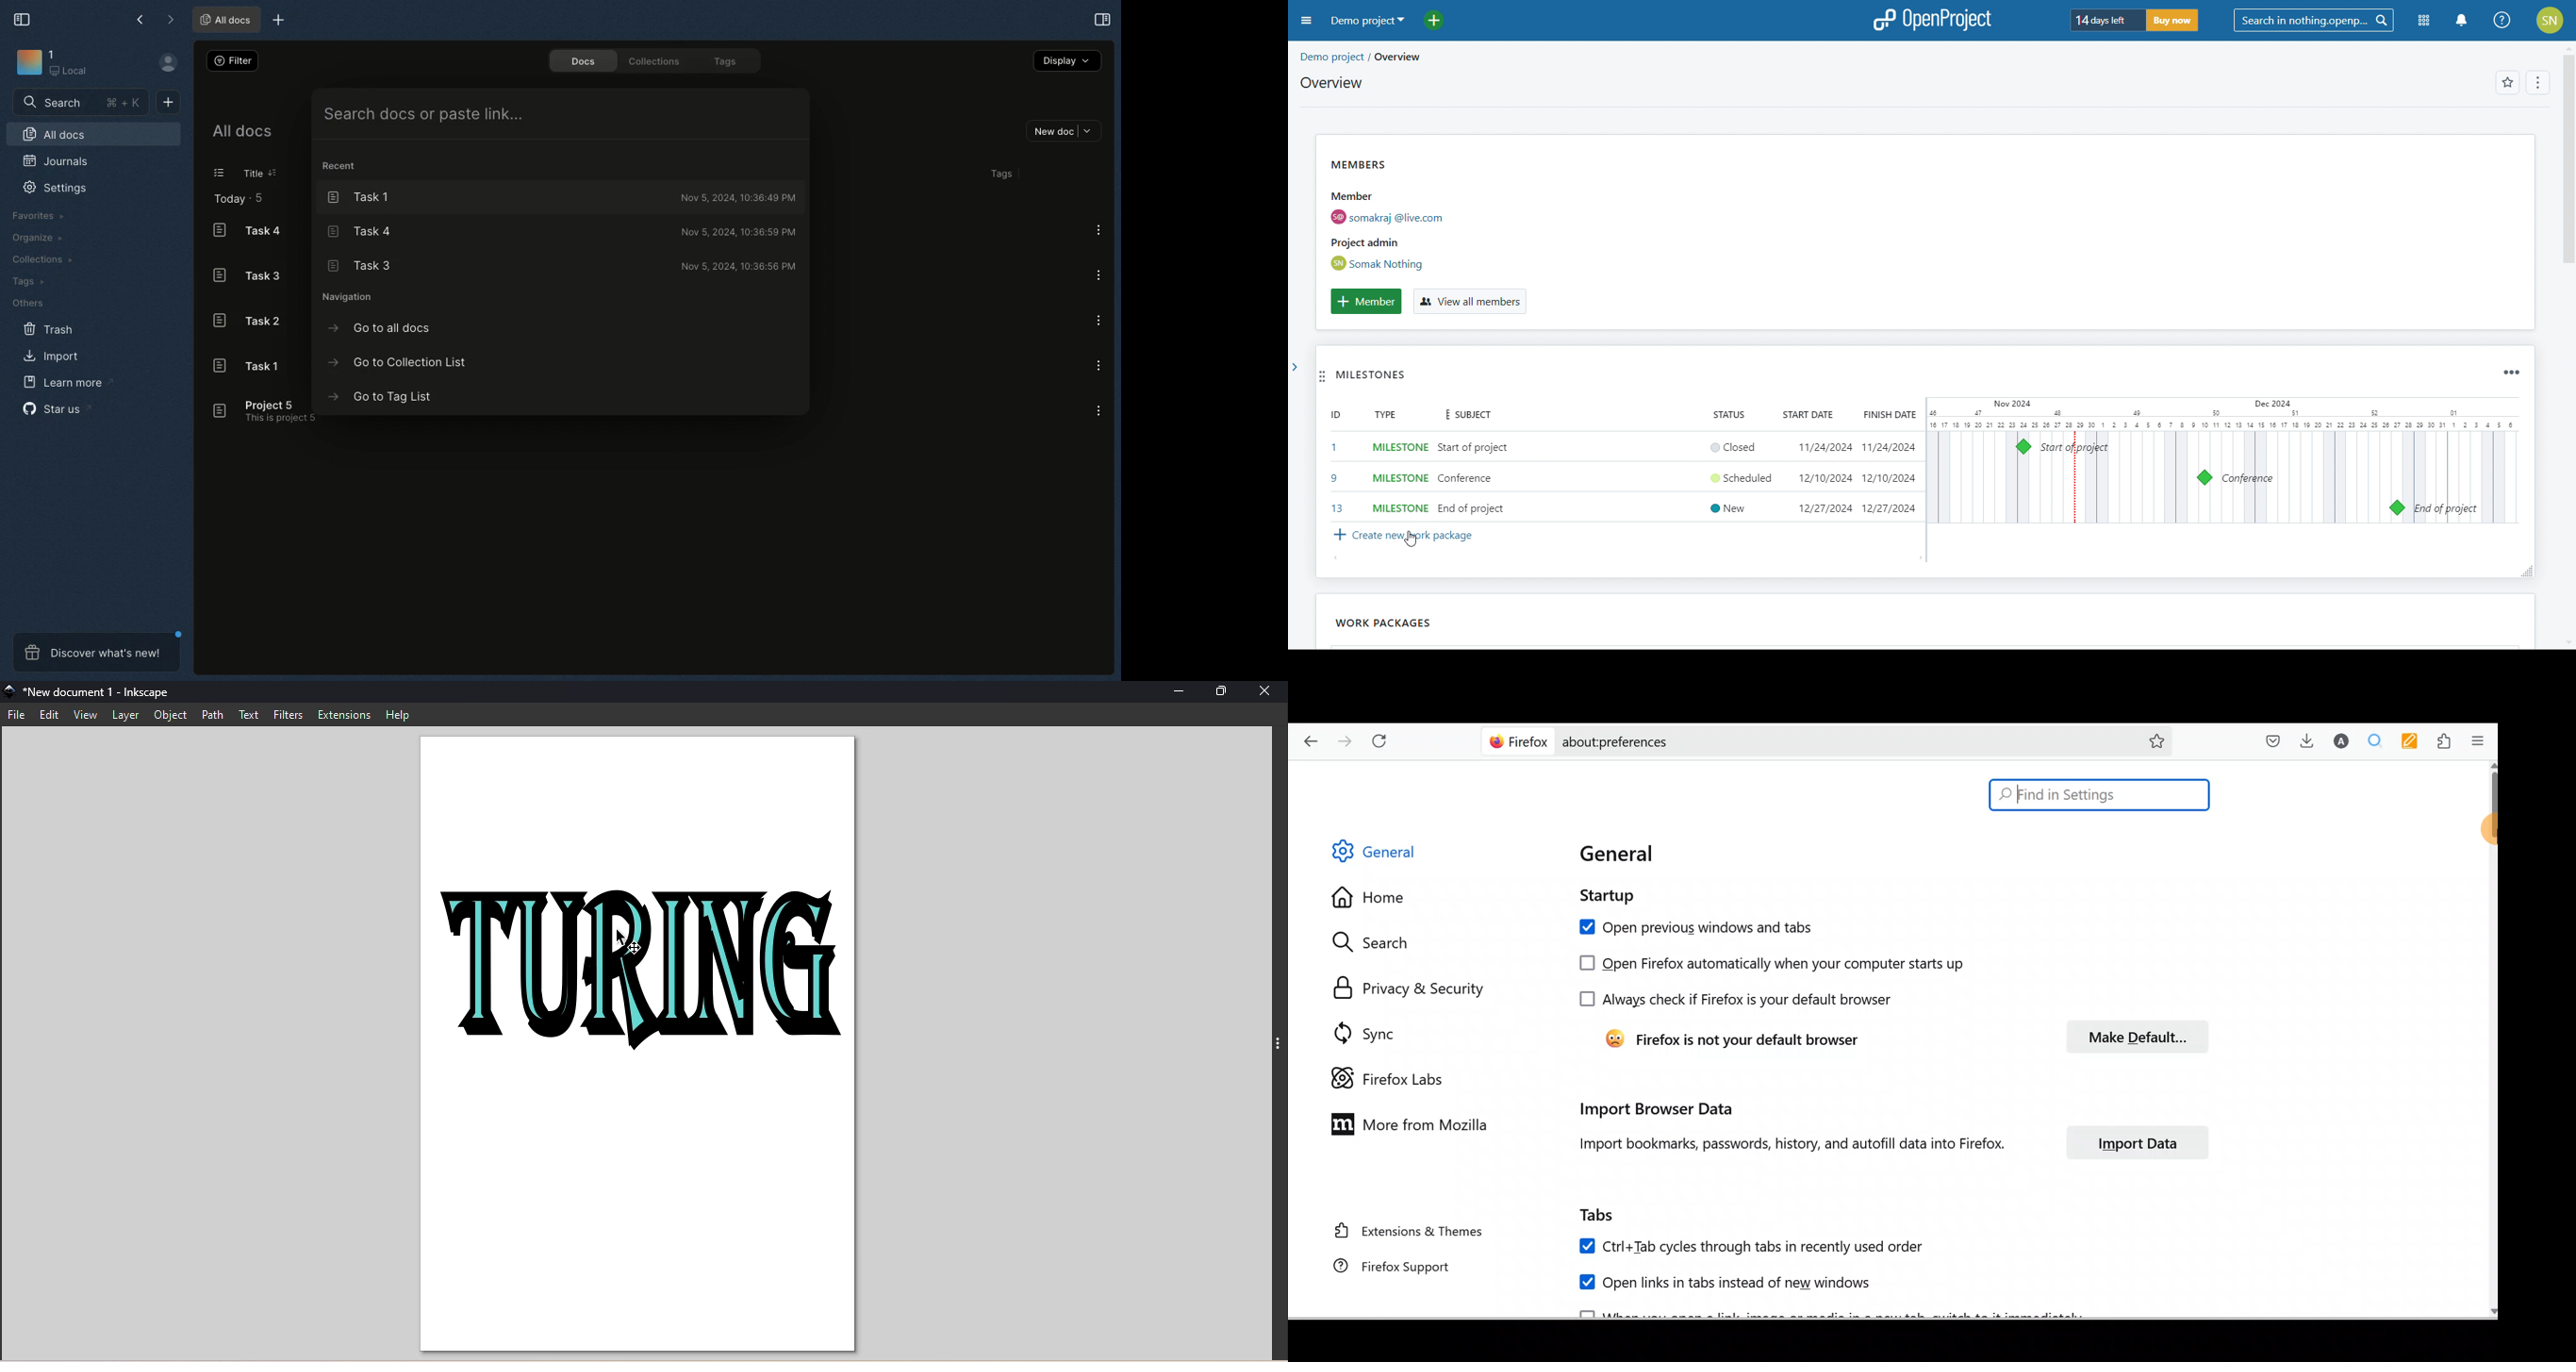 The image size is (2576, 1372). What do you see at coordinates (1732, 1035) in the screenshot?
I see `Firefox is not your default browser` at bounding box center [1732, 1035].